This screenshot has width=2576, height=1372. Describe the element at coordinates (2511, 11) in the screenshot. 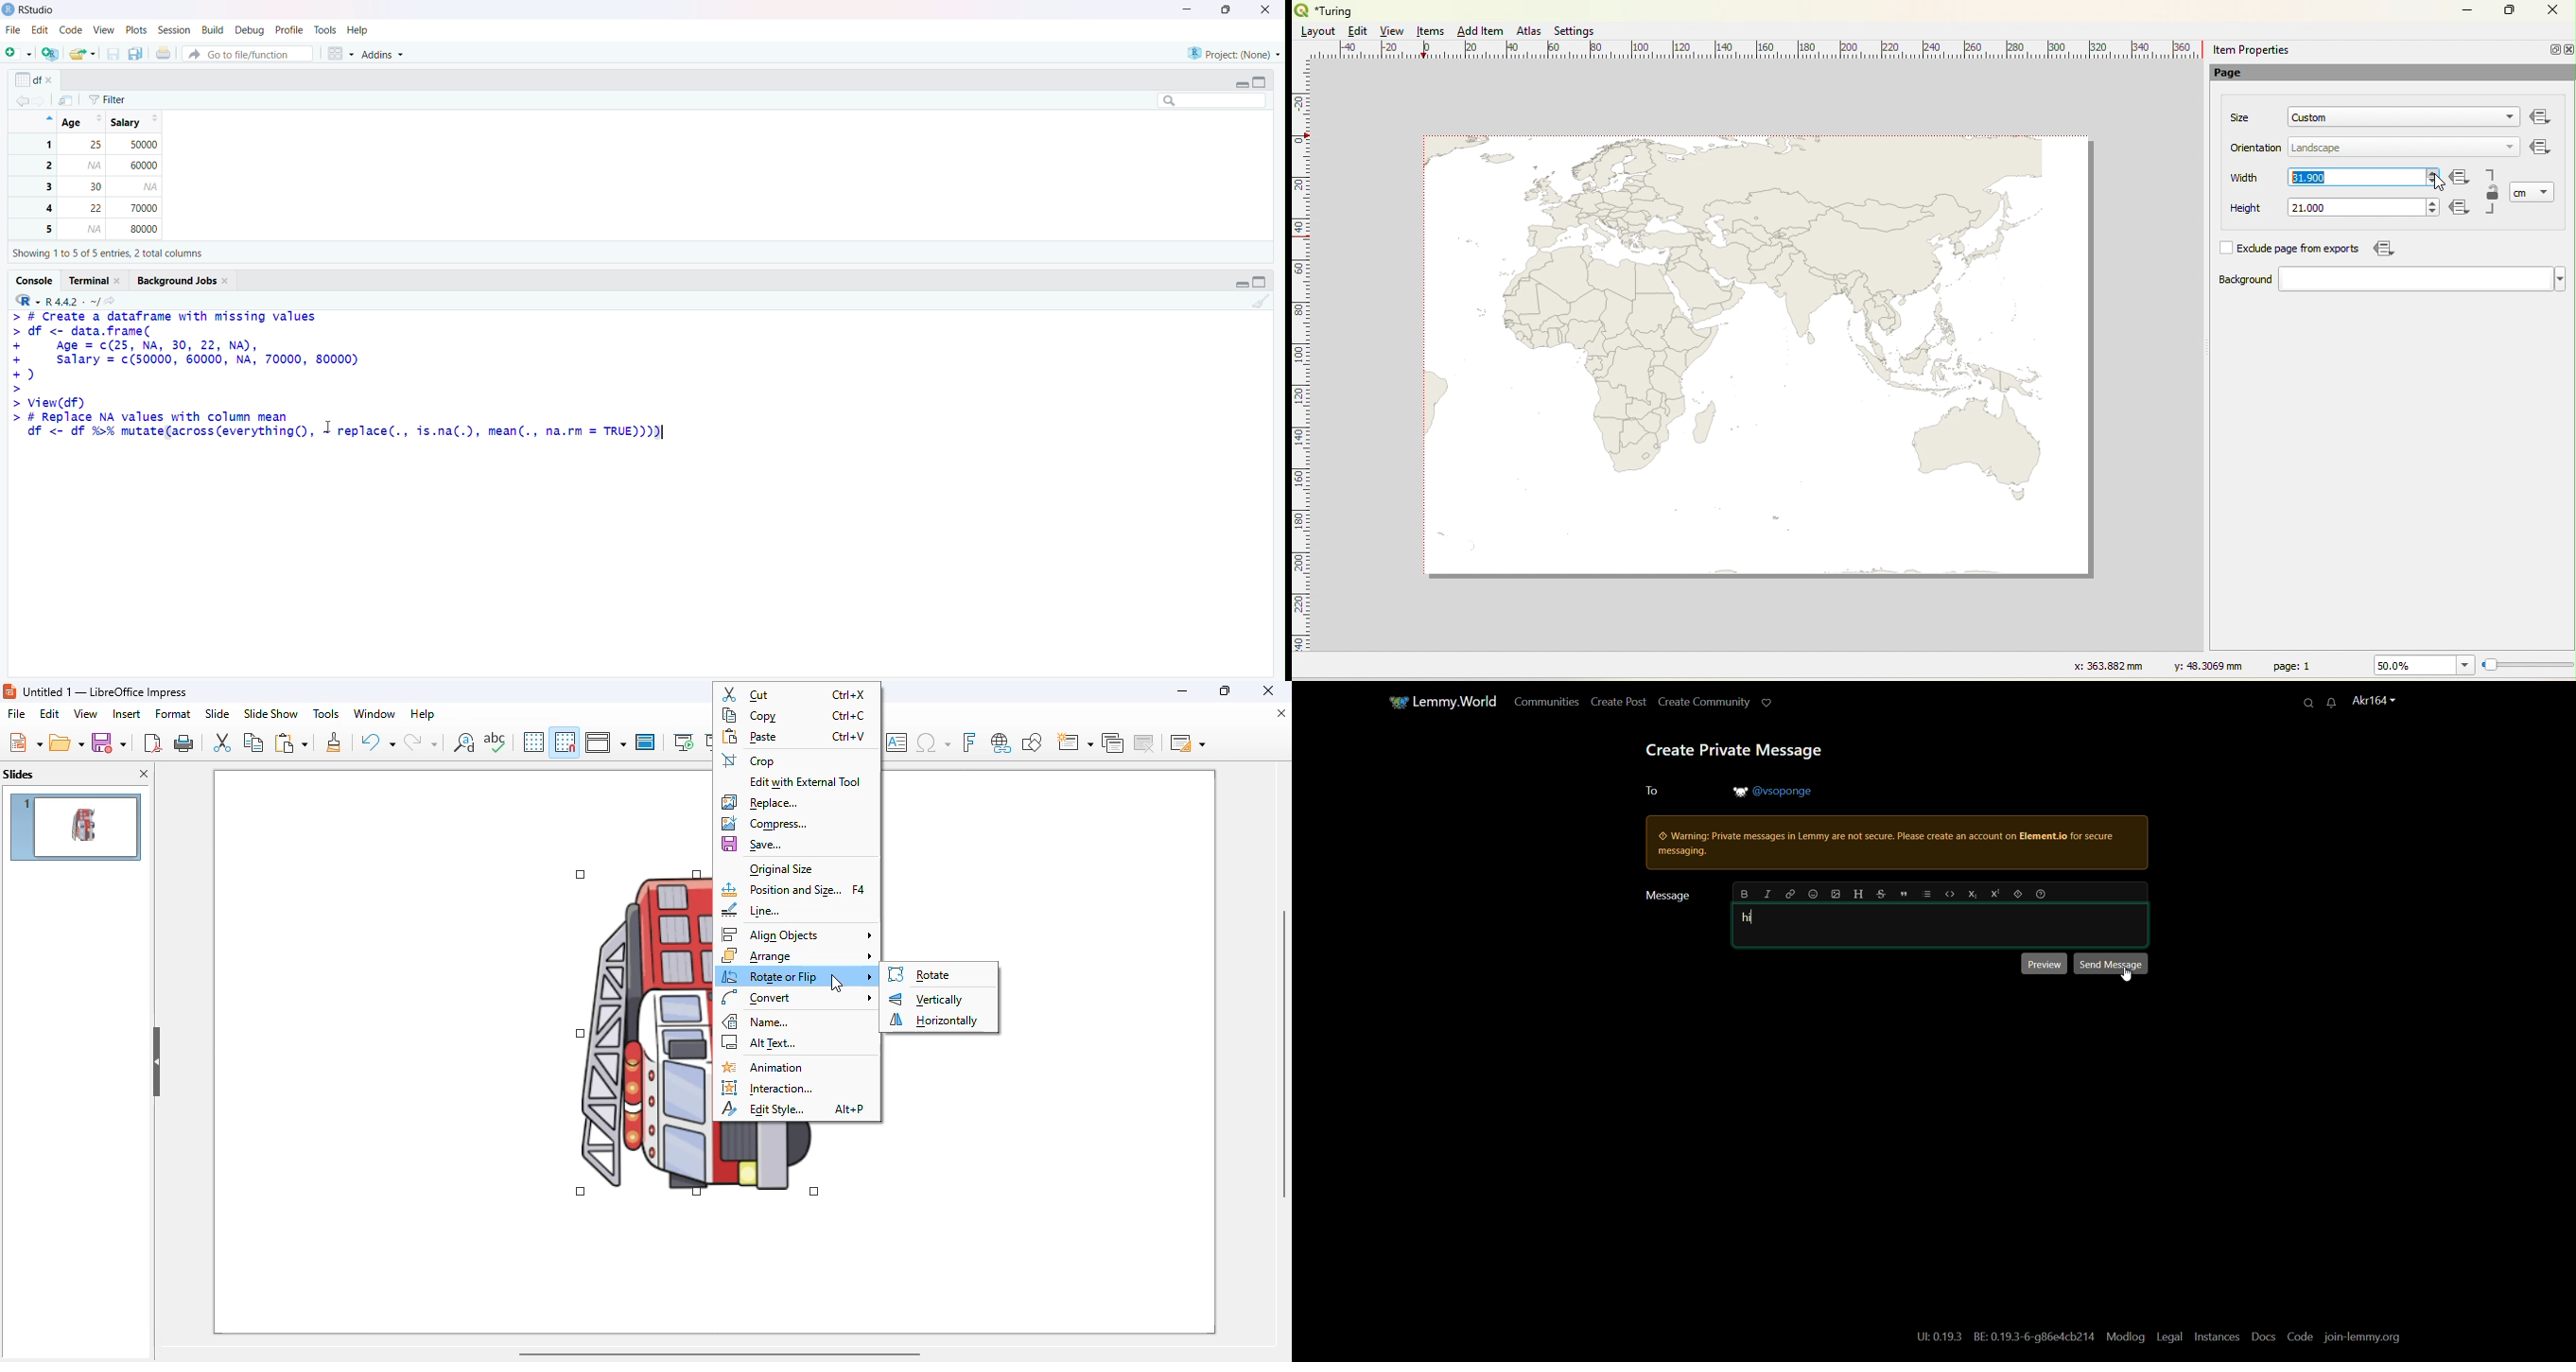

I see `Maximize` at that location.